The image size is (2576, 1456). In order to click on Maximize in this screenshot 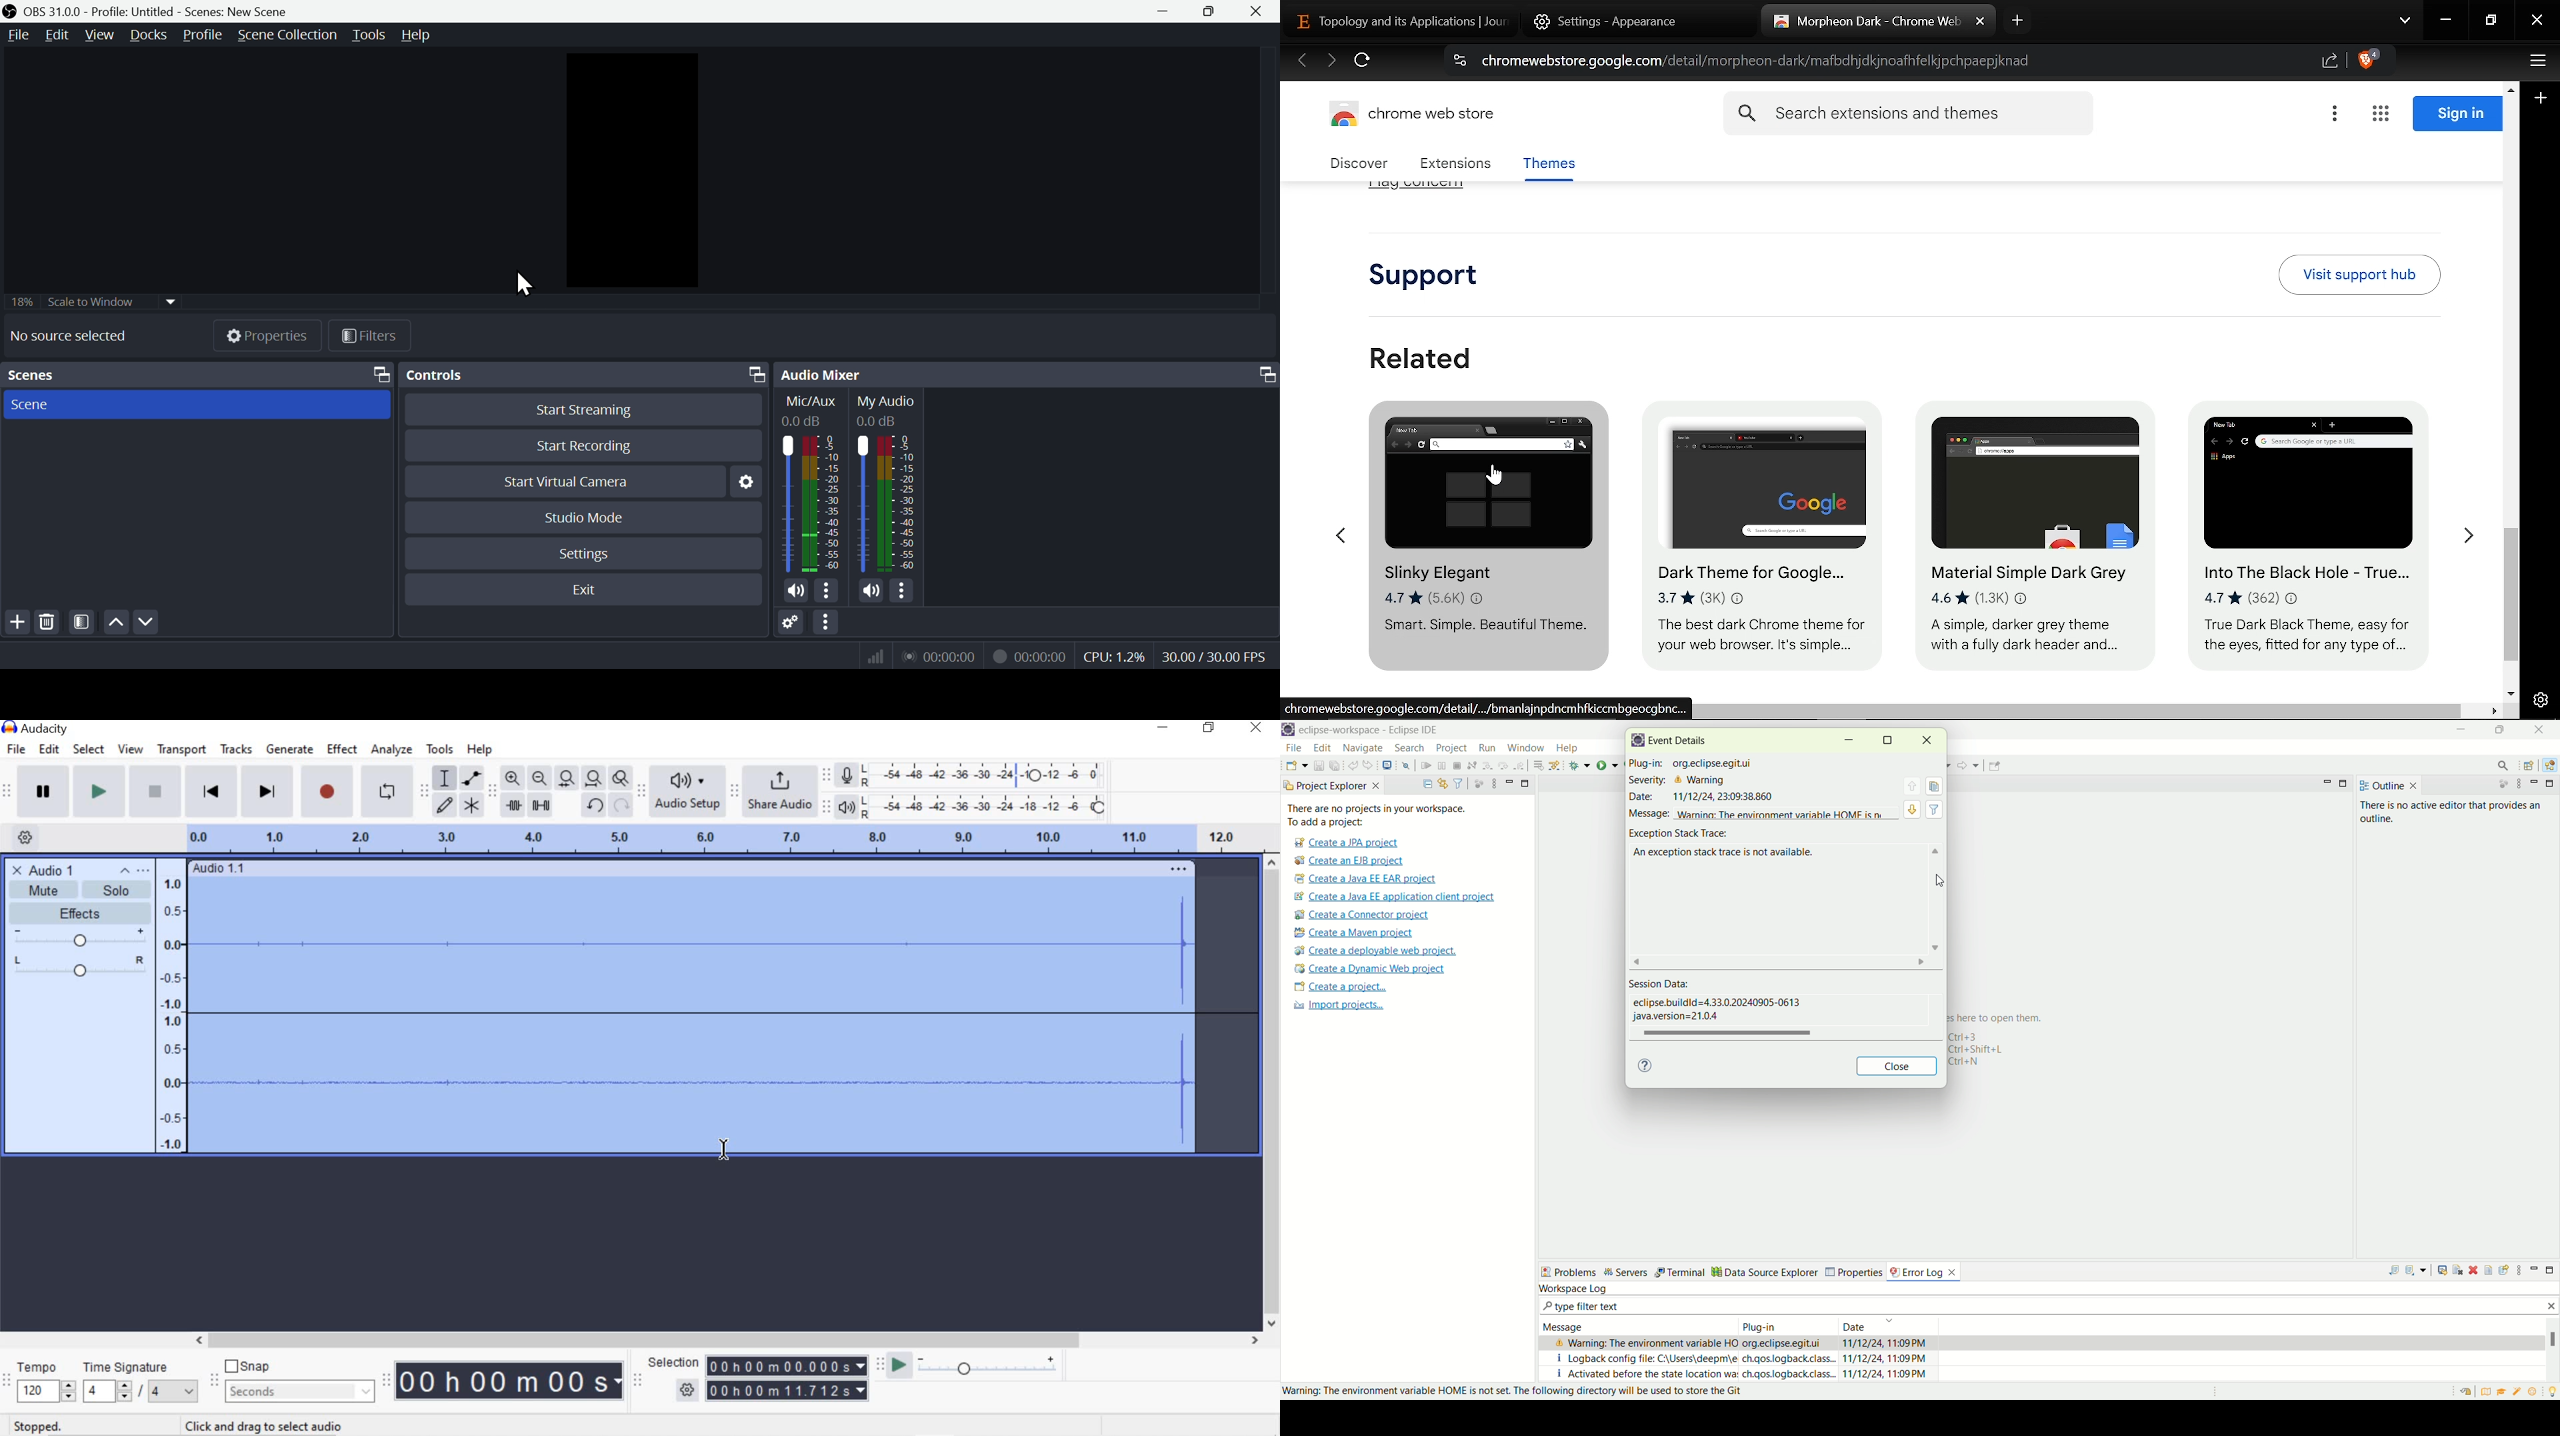, I will do `click(1210, 10)`.